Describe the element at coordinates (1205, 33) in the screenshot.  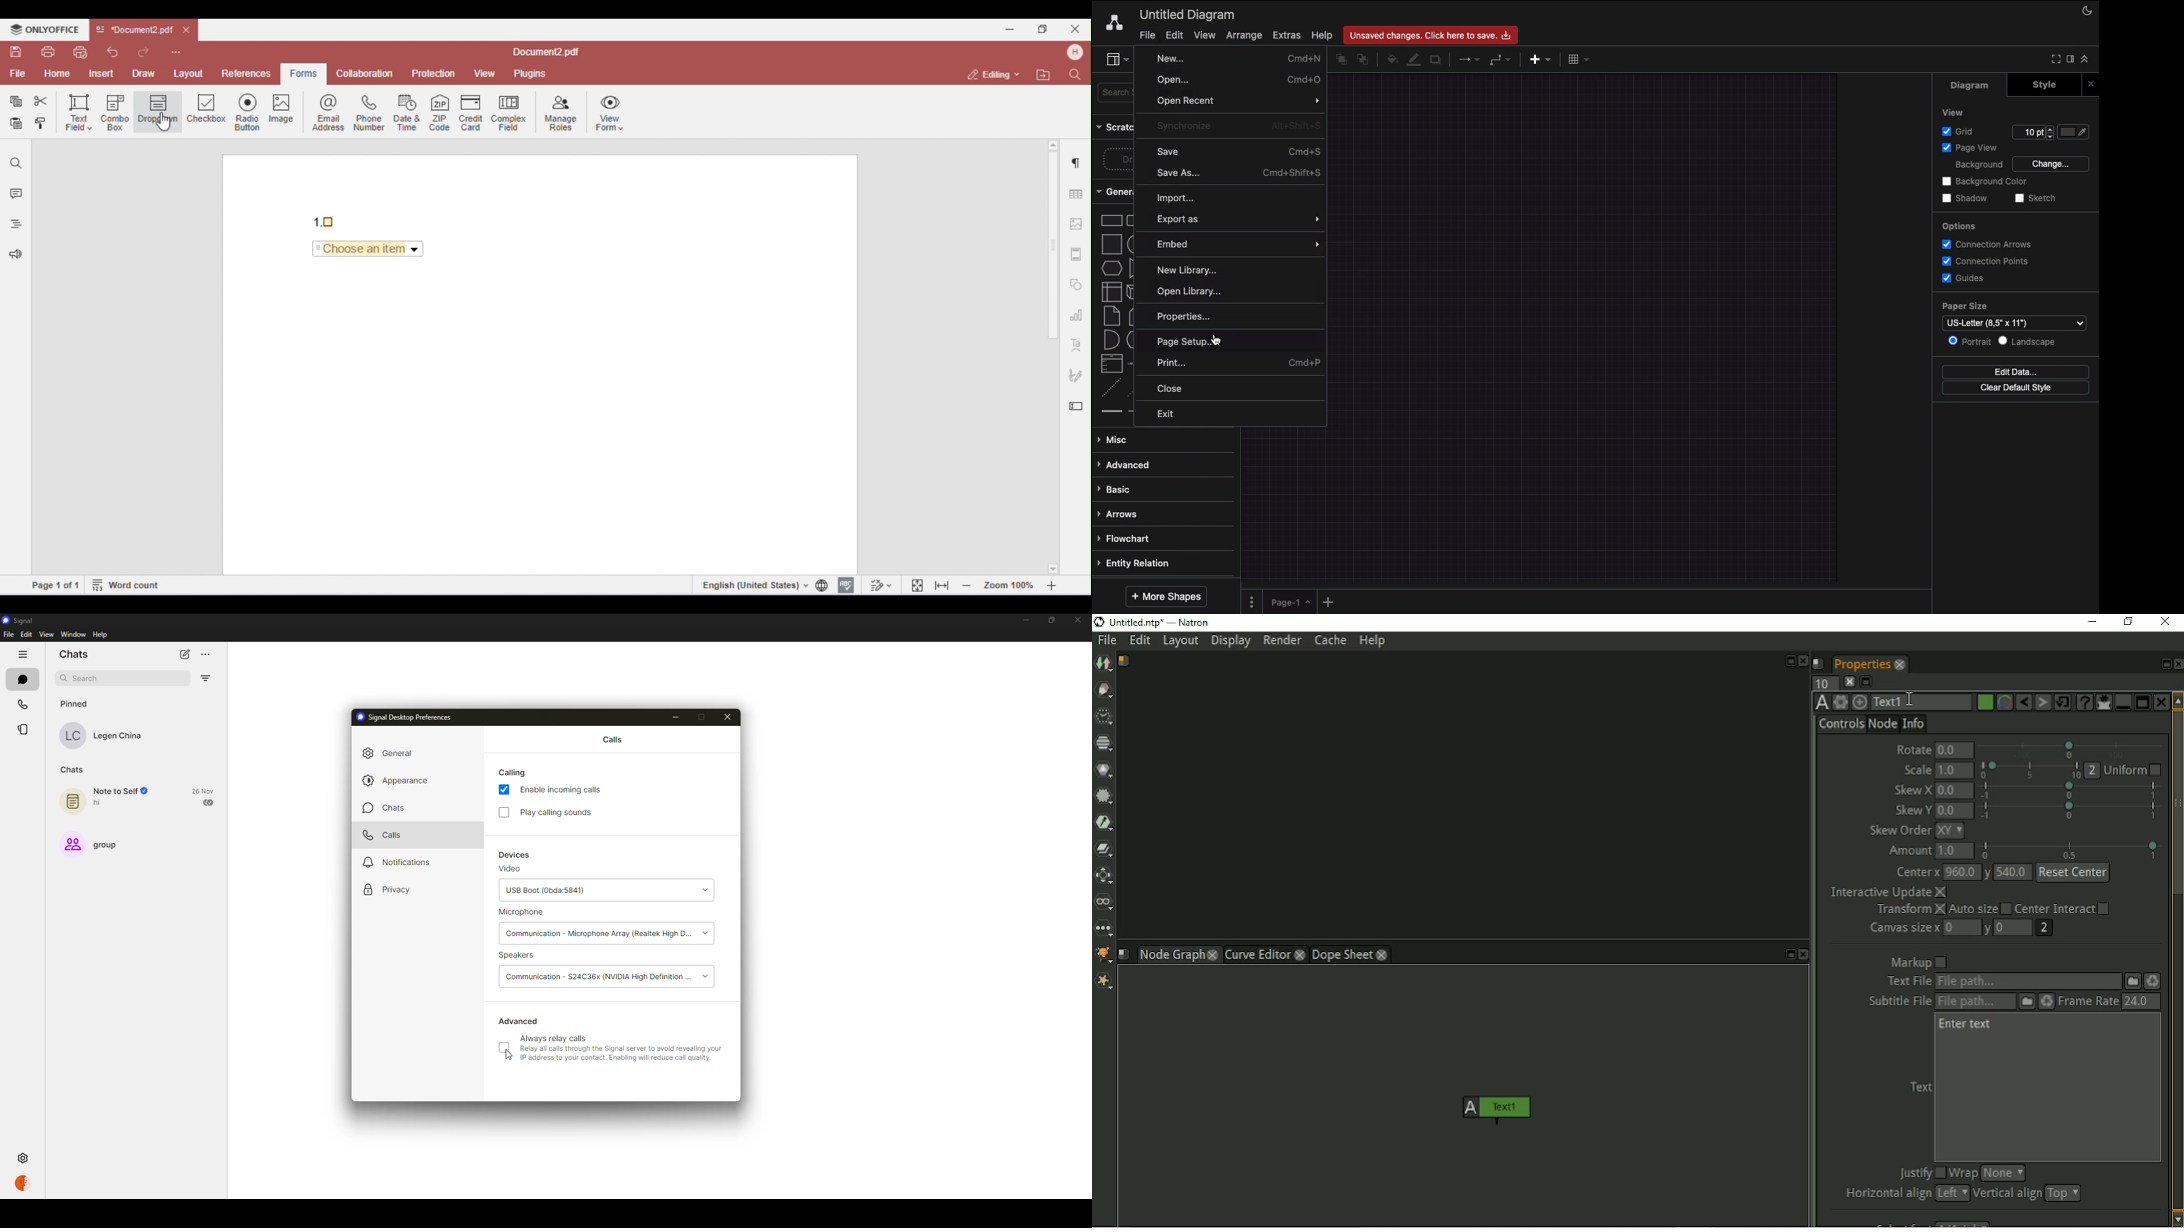
I see `View` at that location.